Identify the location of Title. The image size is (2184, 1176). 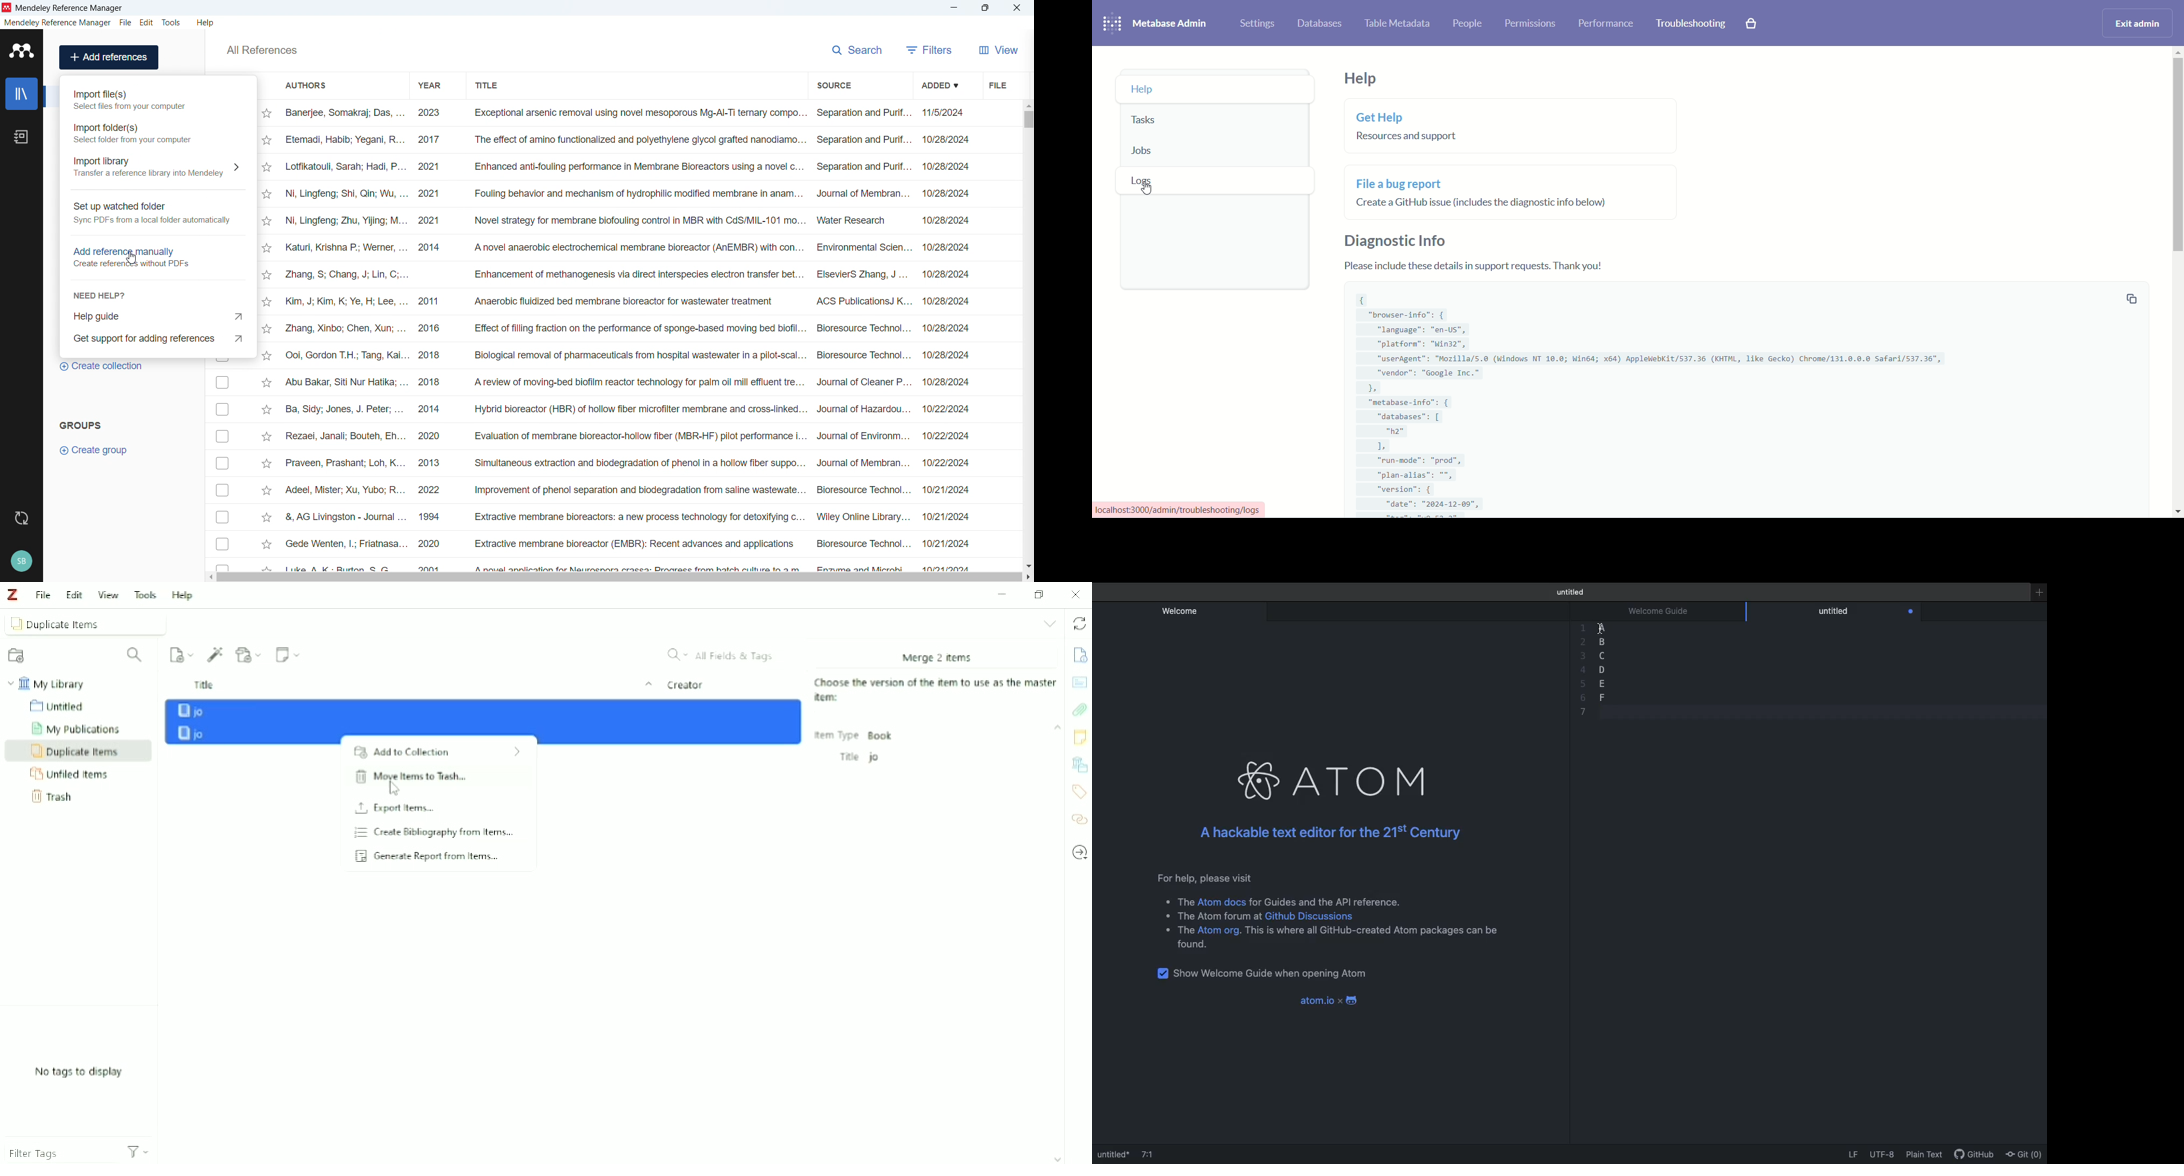
(421, 685).